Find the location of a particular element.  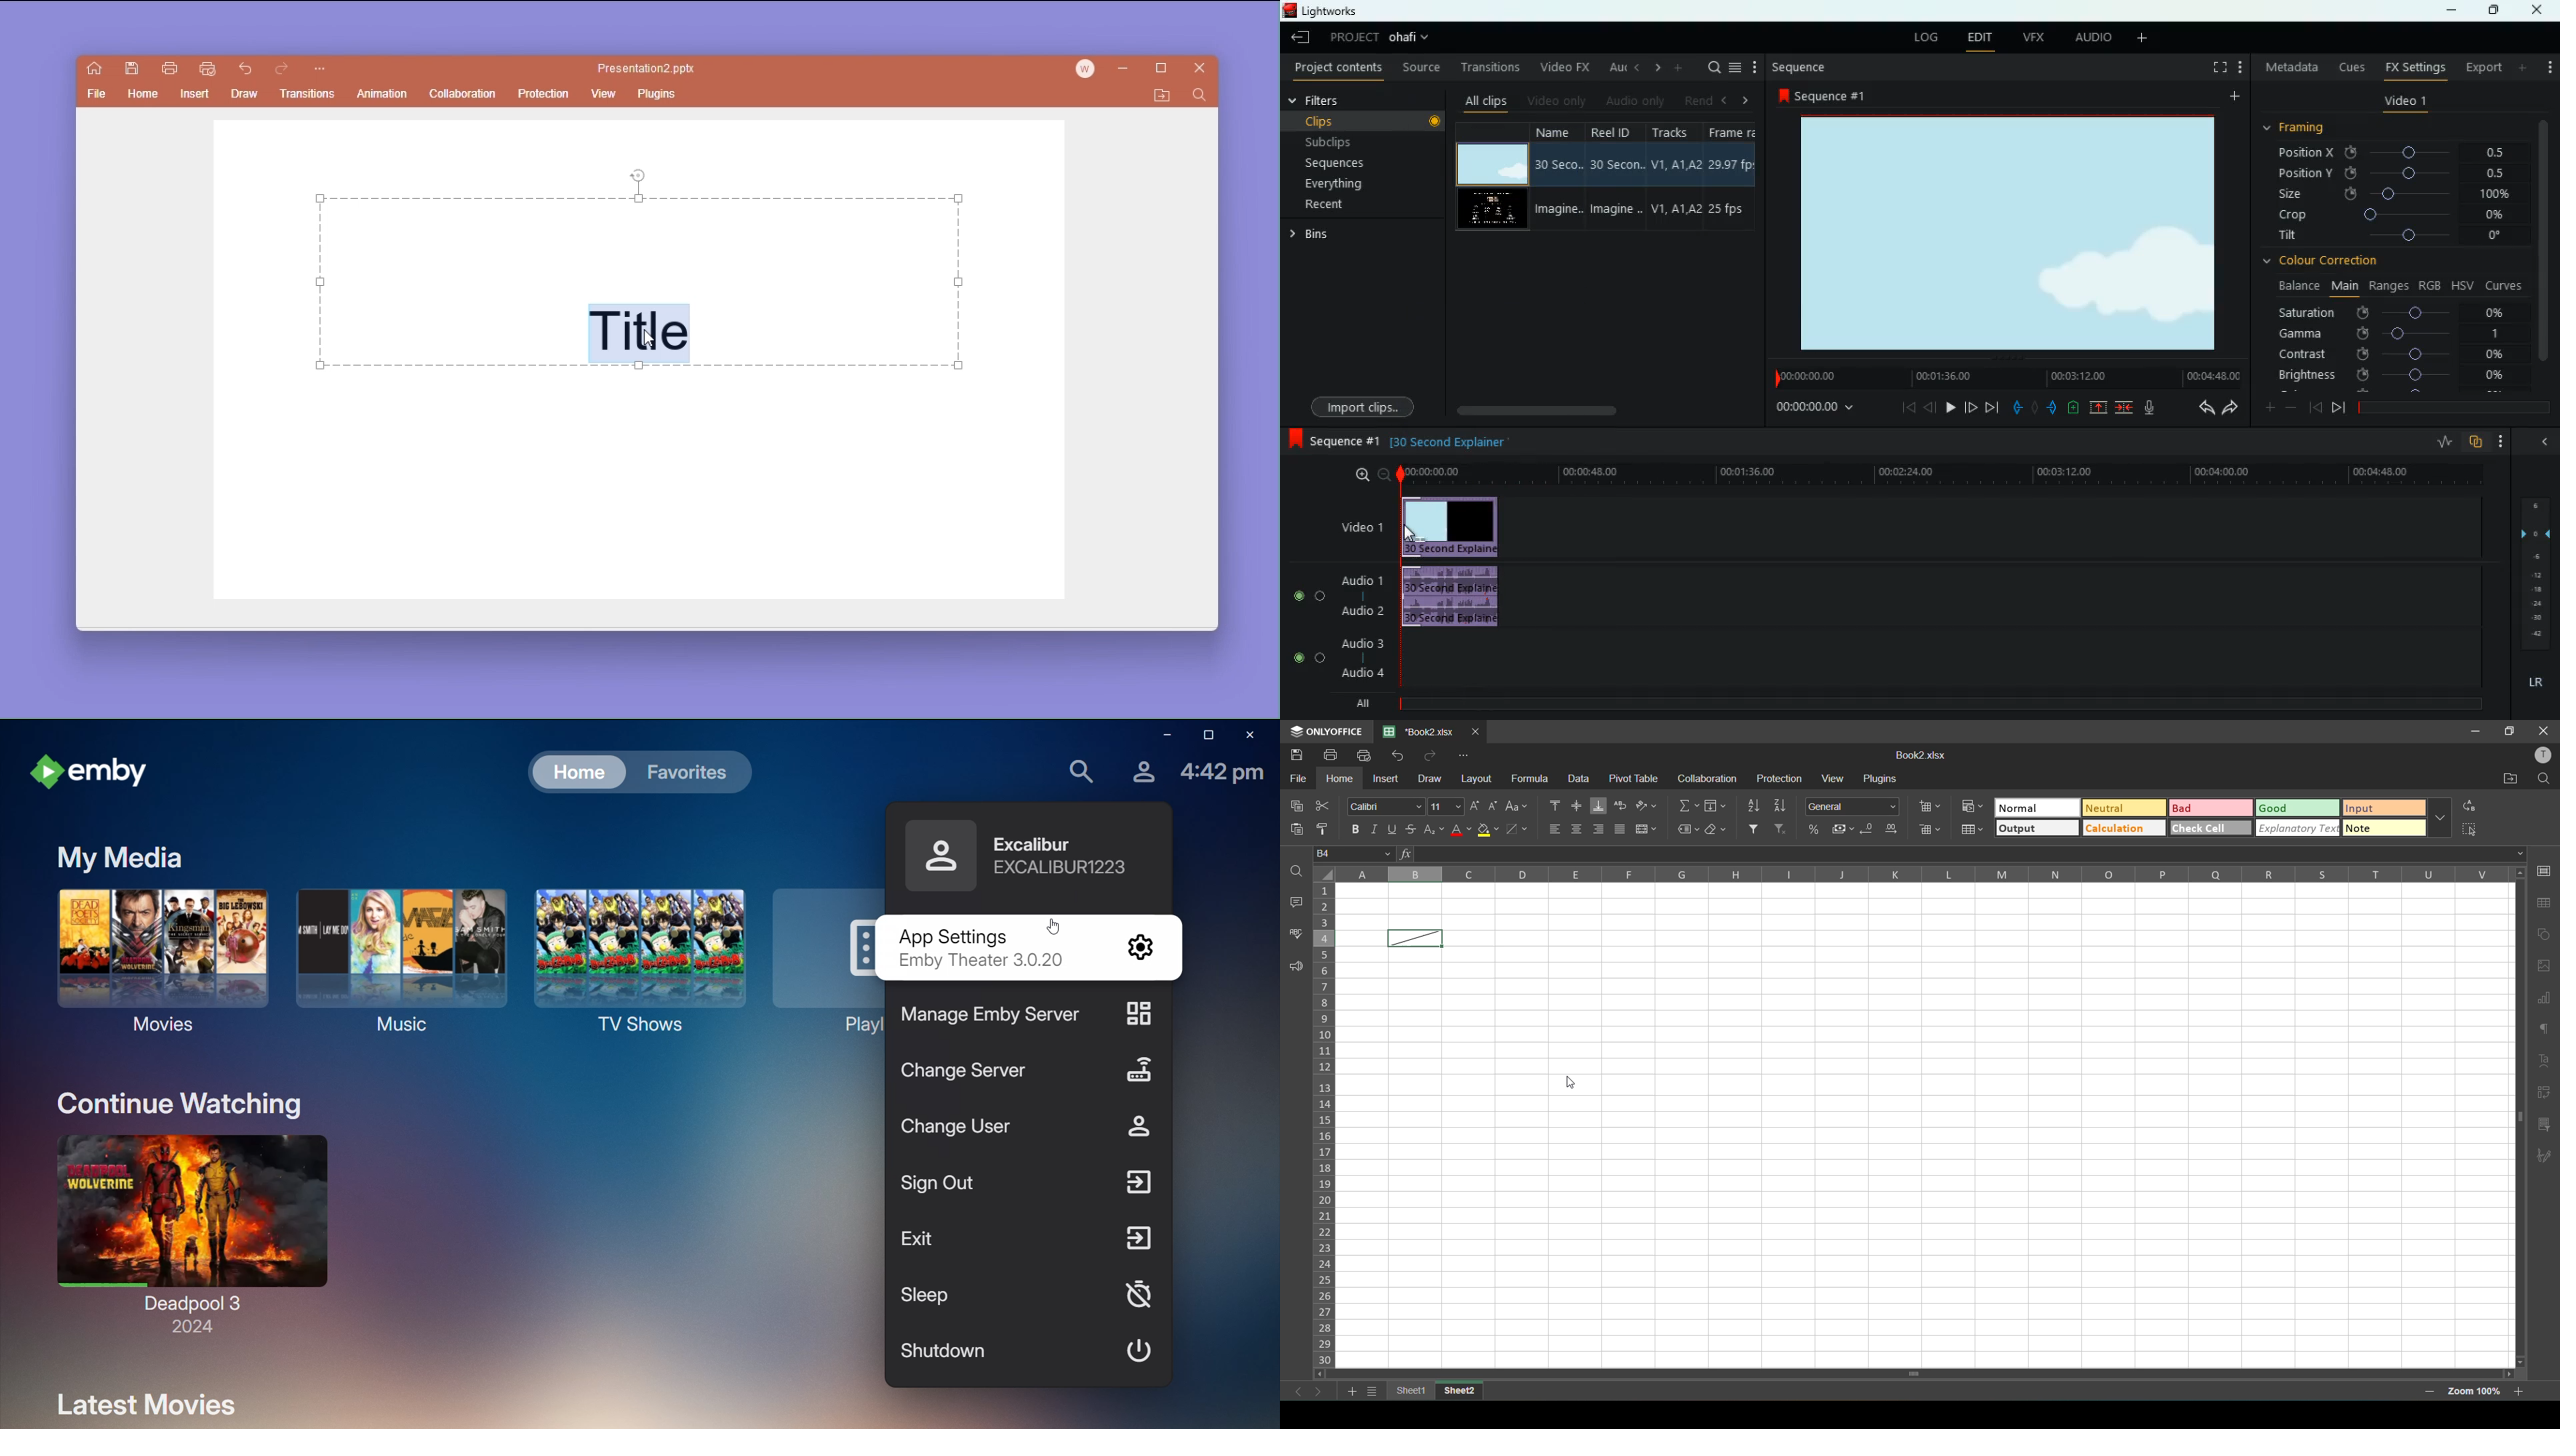

book2.xlsx is located at coordinates (1423, 732).